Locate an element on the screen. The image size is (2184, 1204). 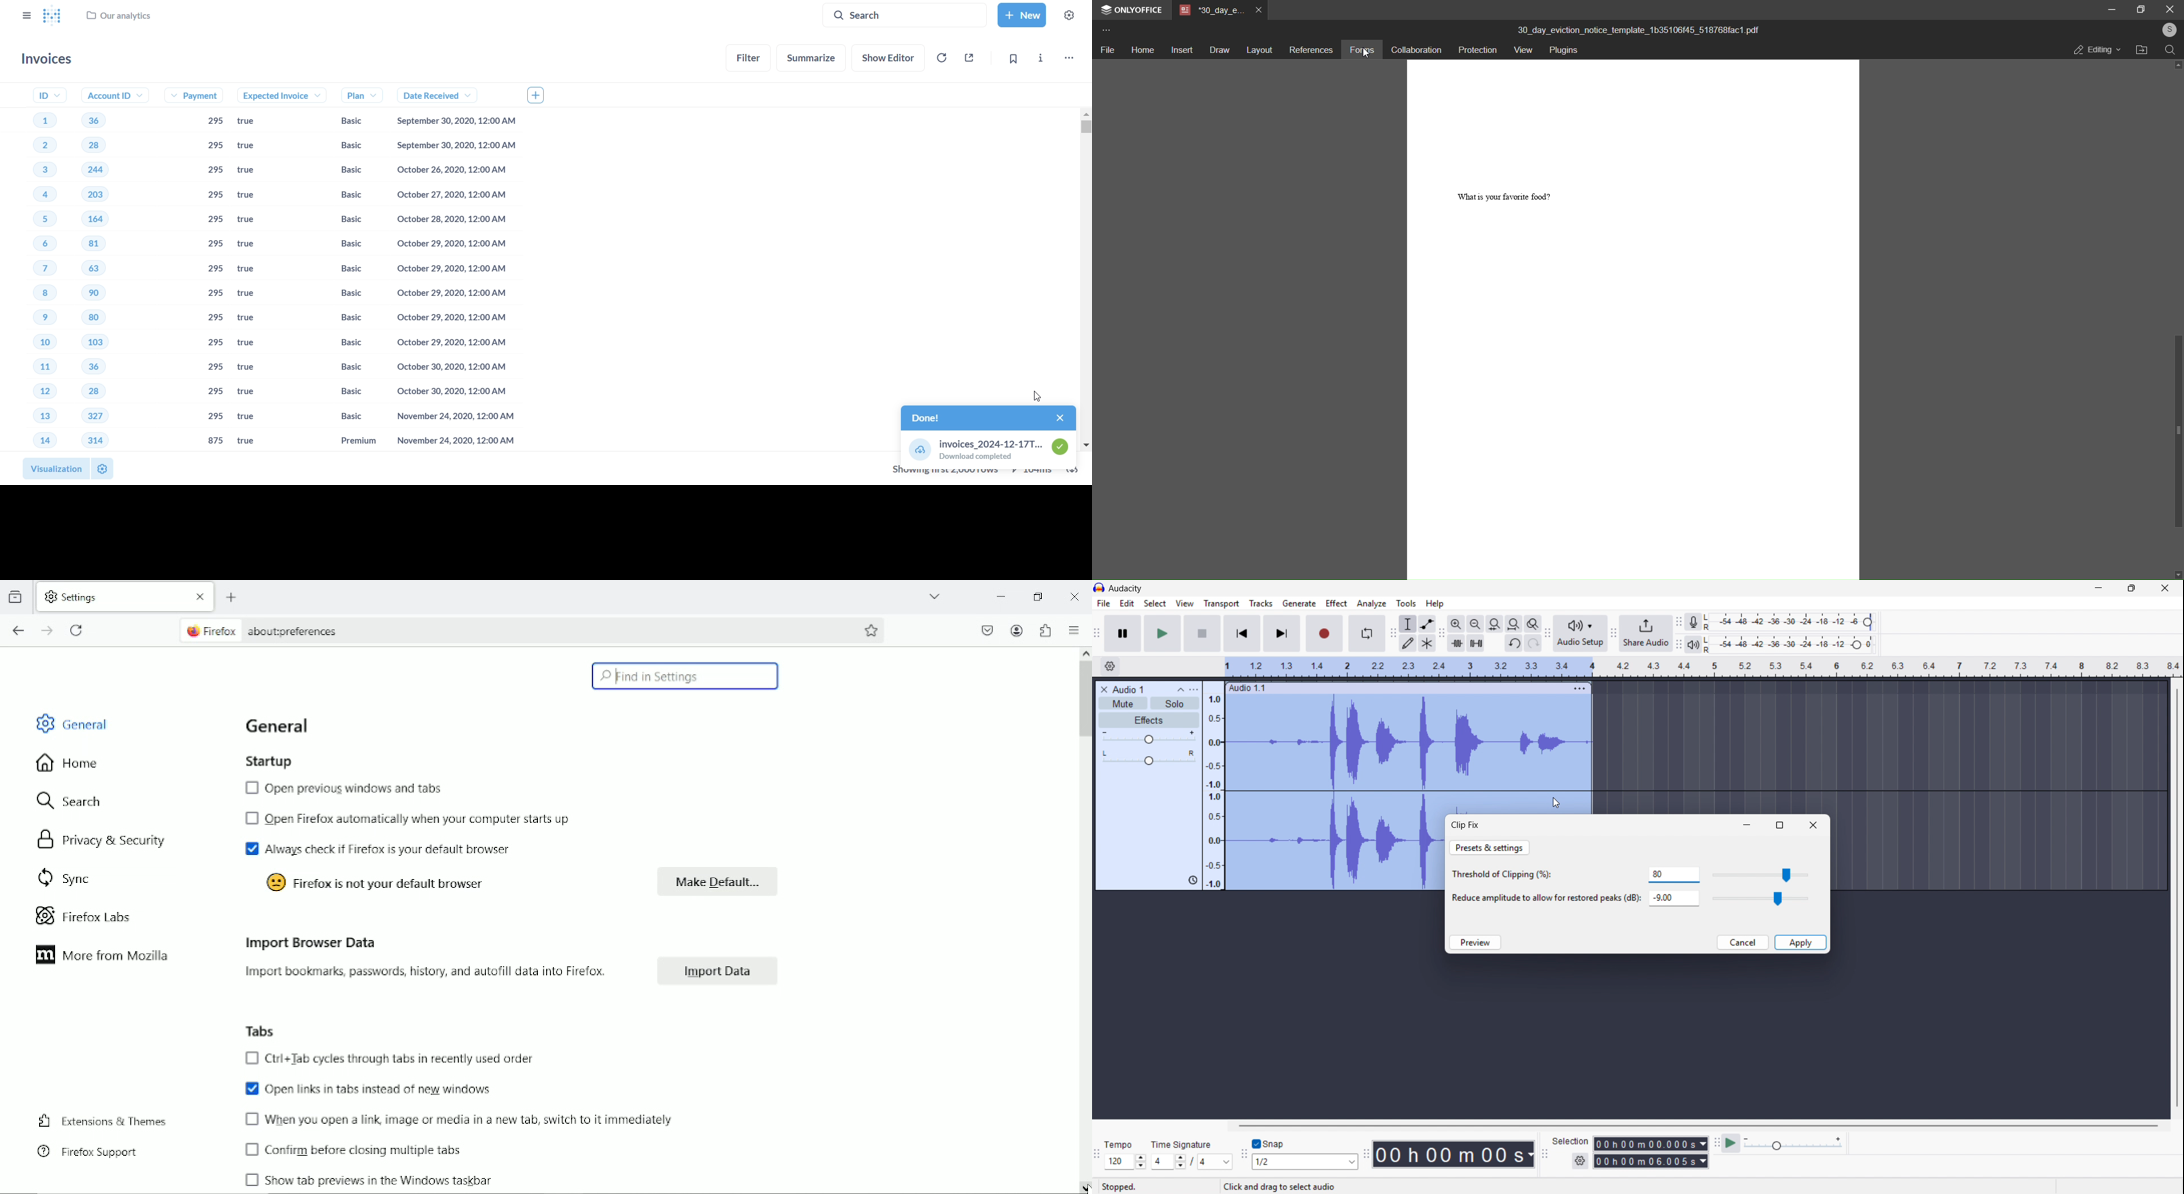
295 is located at coordinates (214, 221).